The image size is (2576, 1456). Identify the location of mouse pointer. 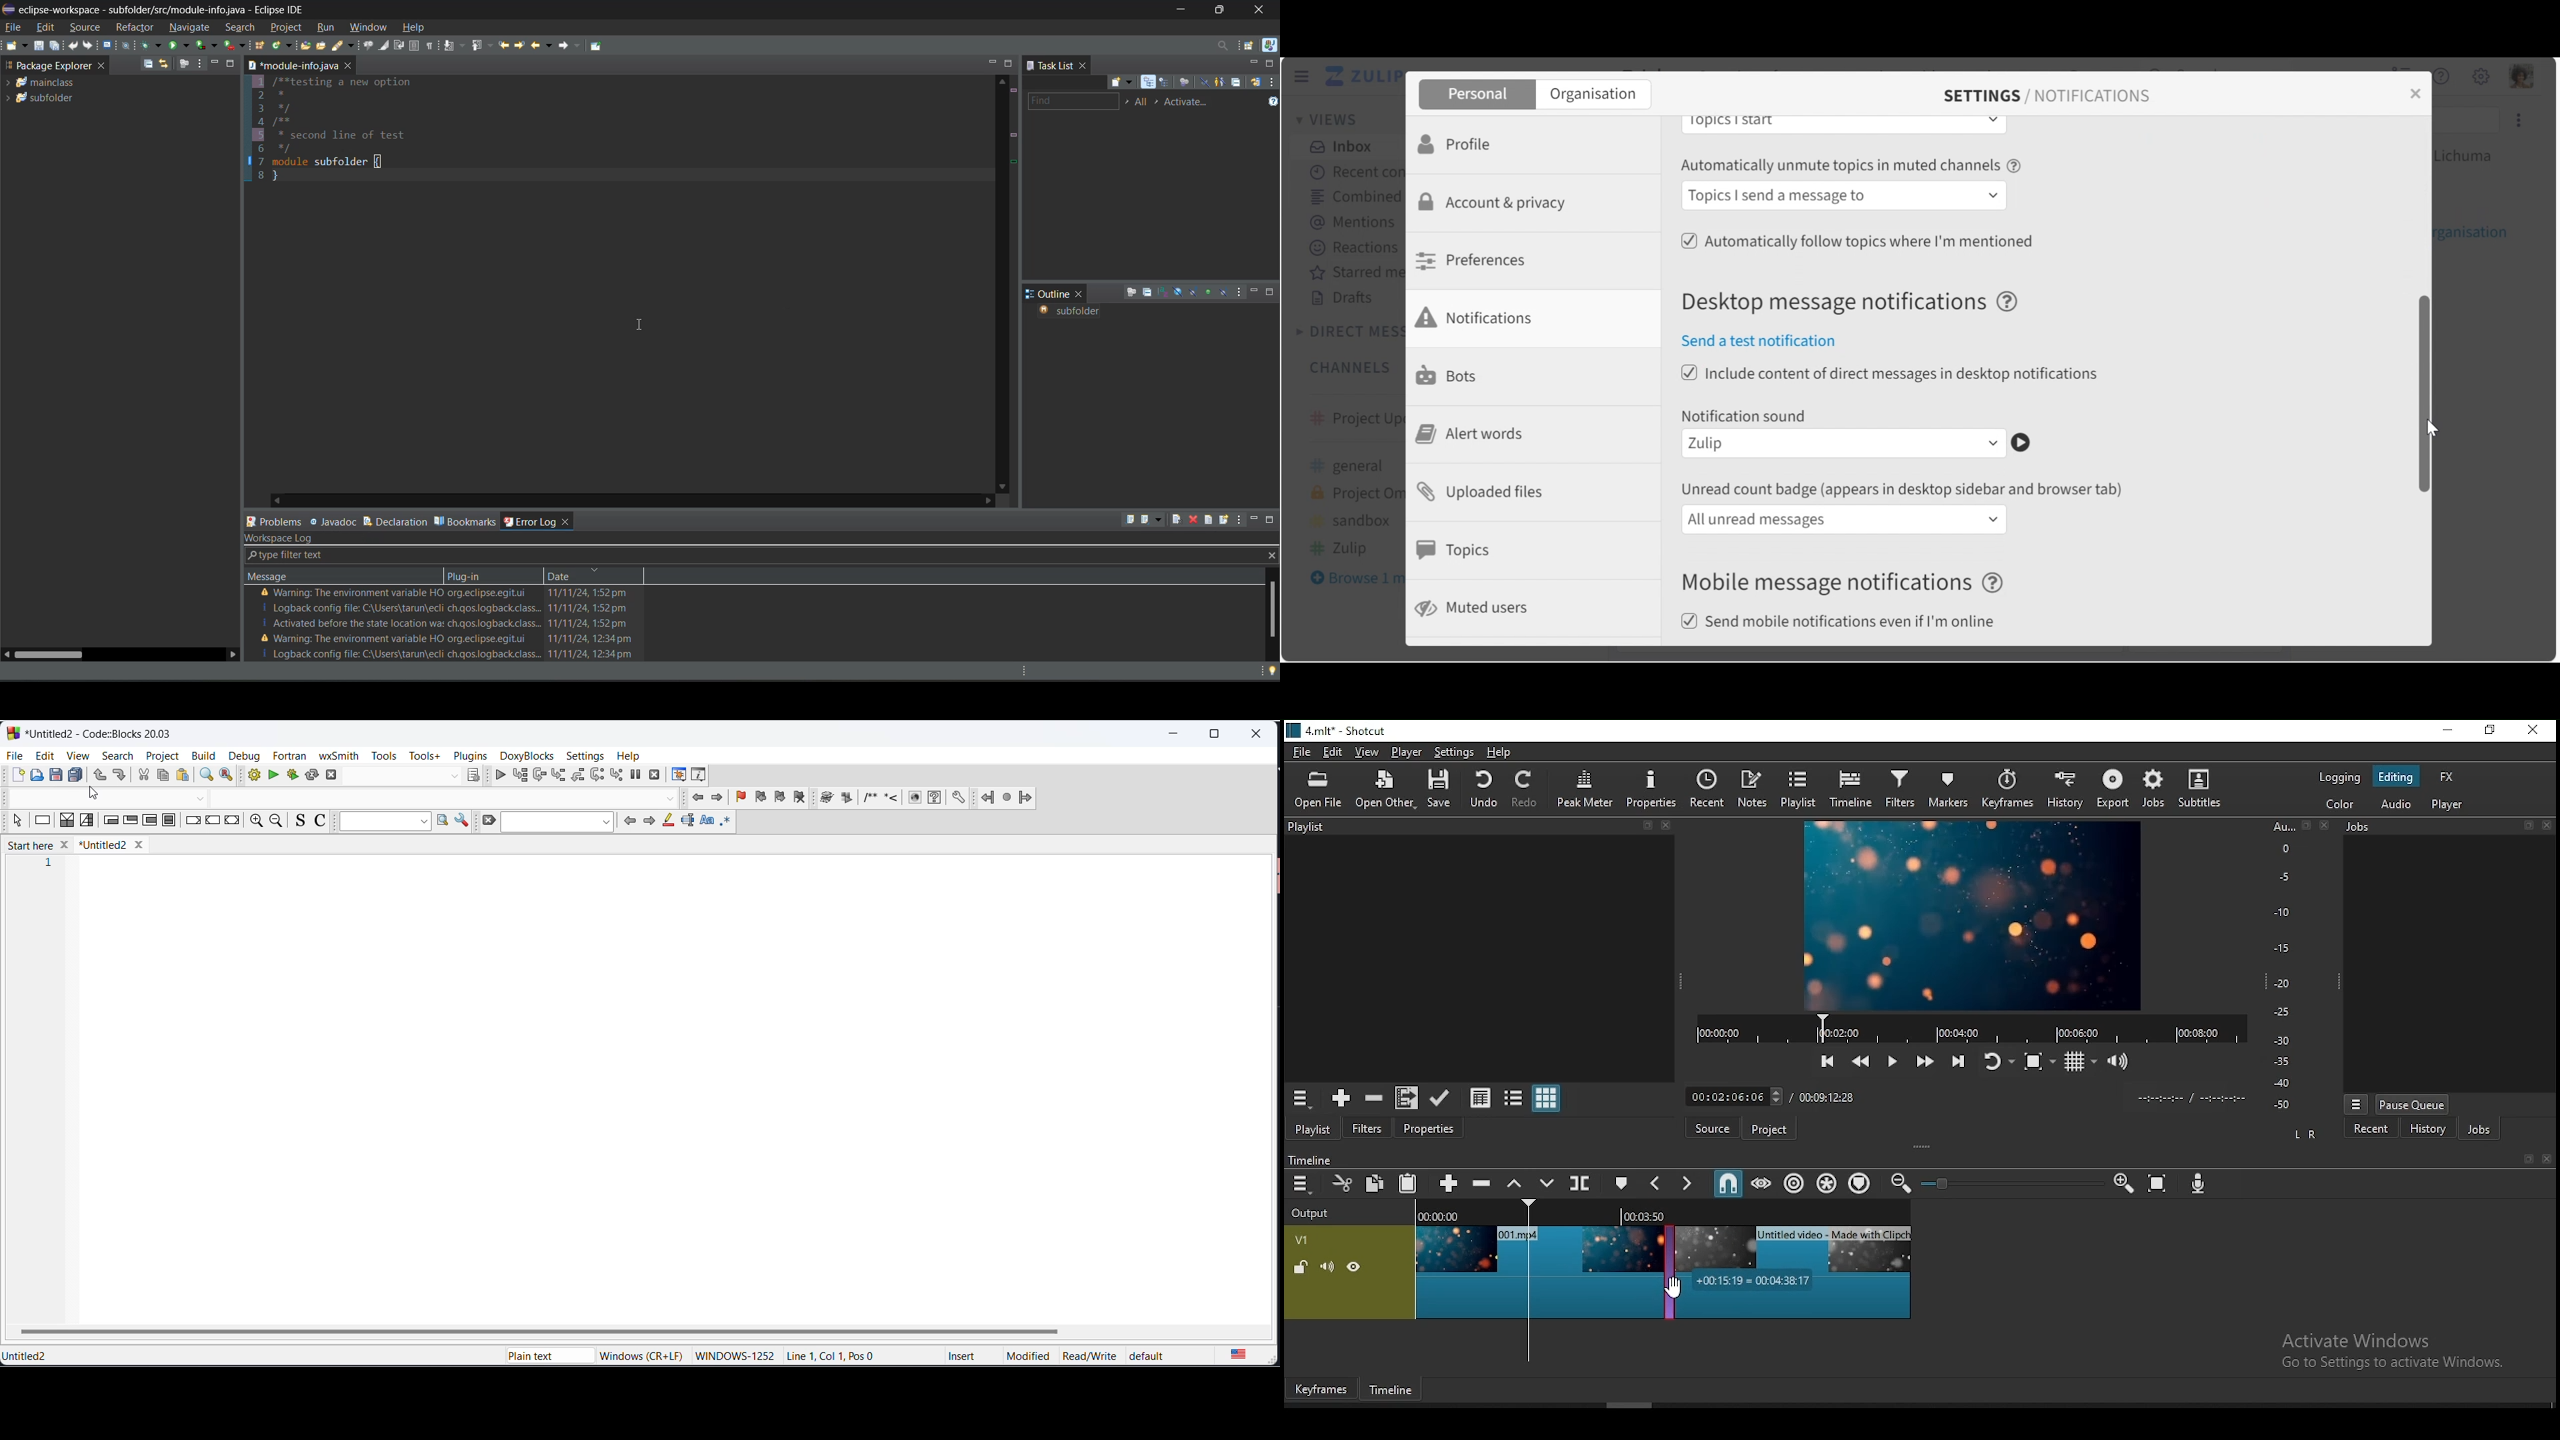
(1676, 1290).